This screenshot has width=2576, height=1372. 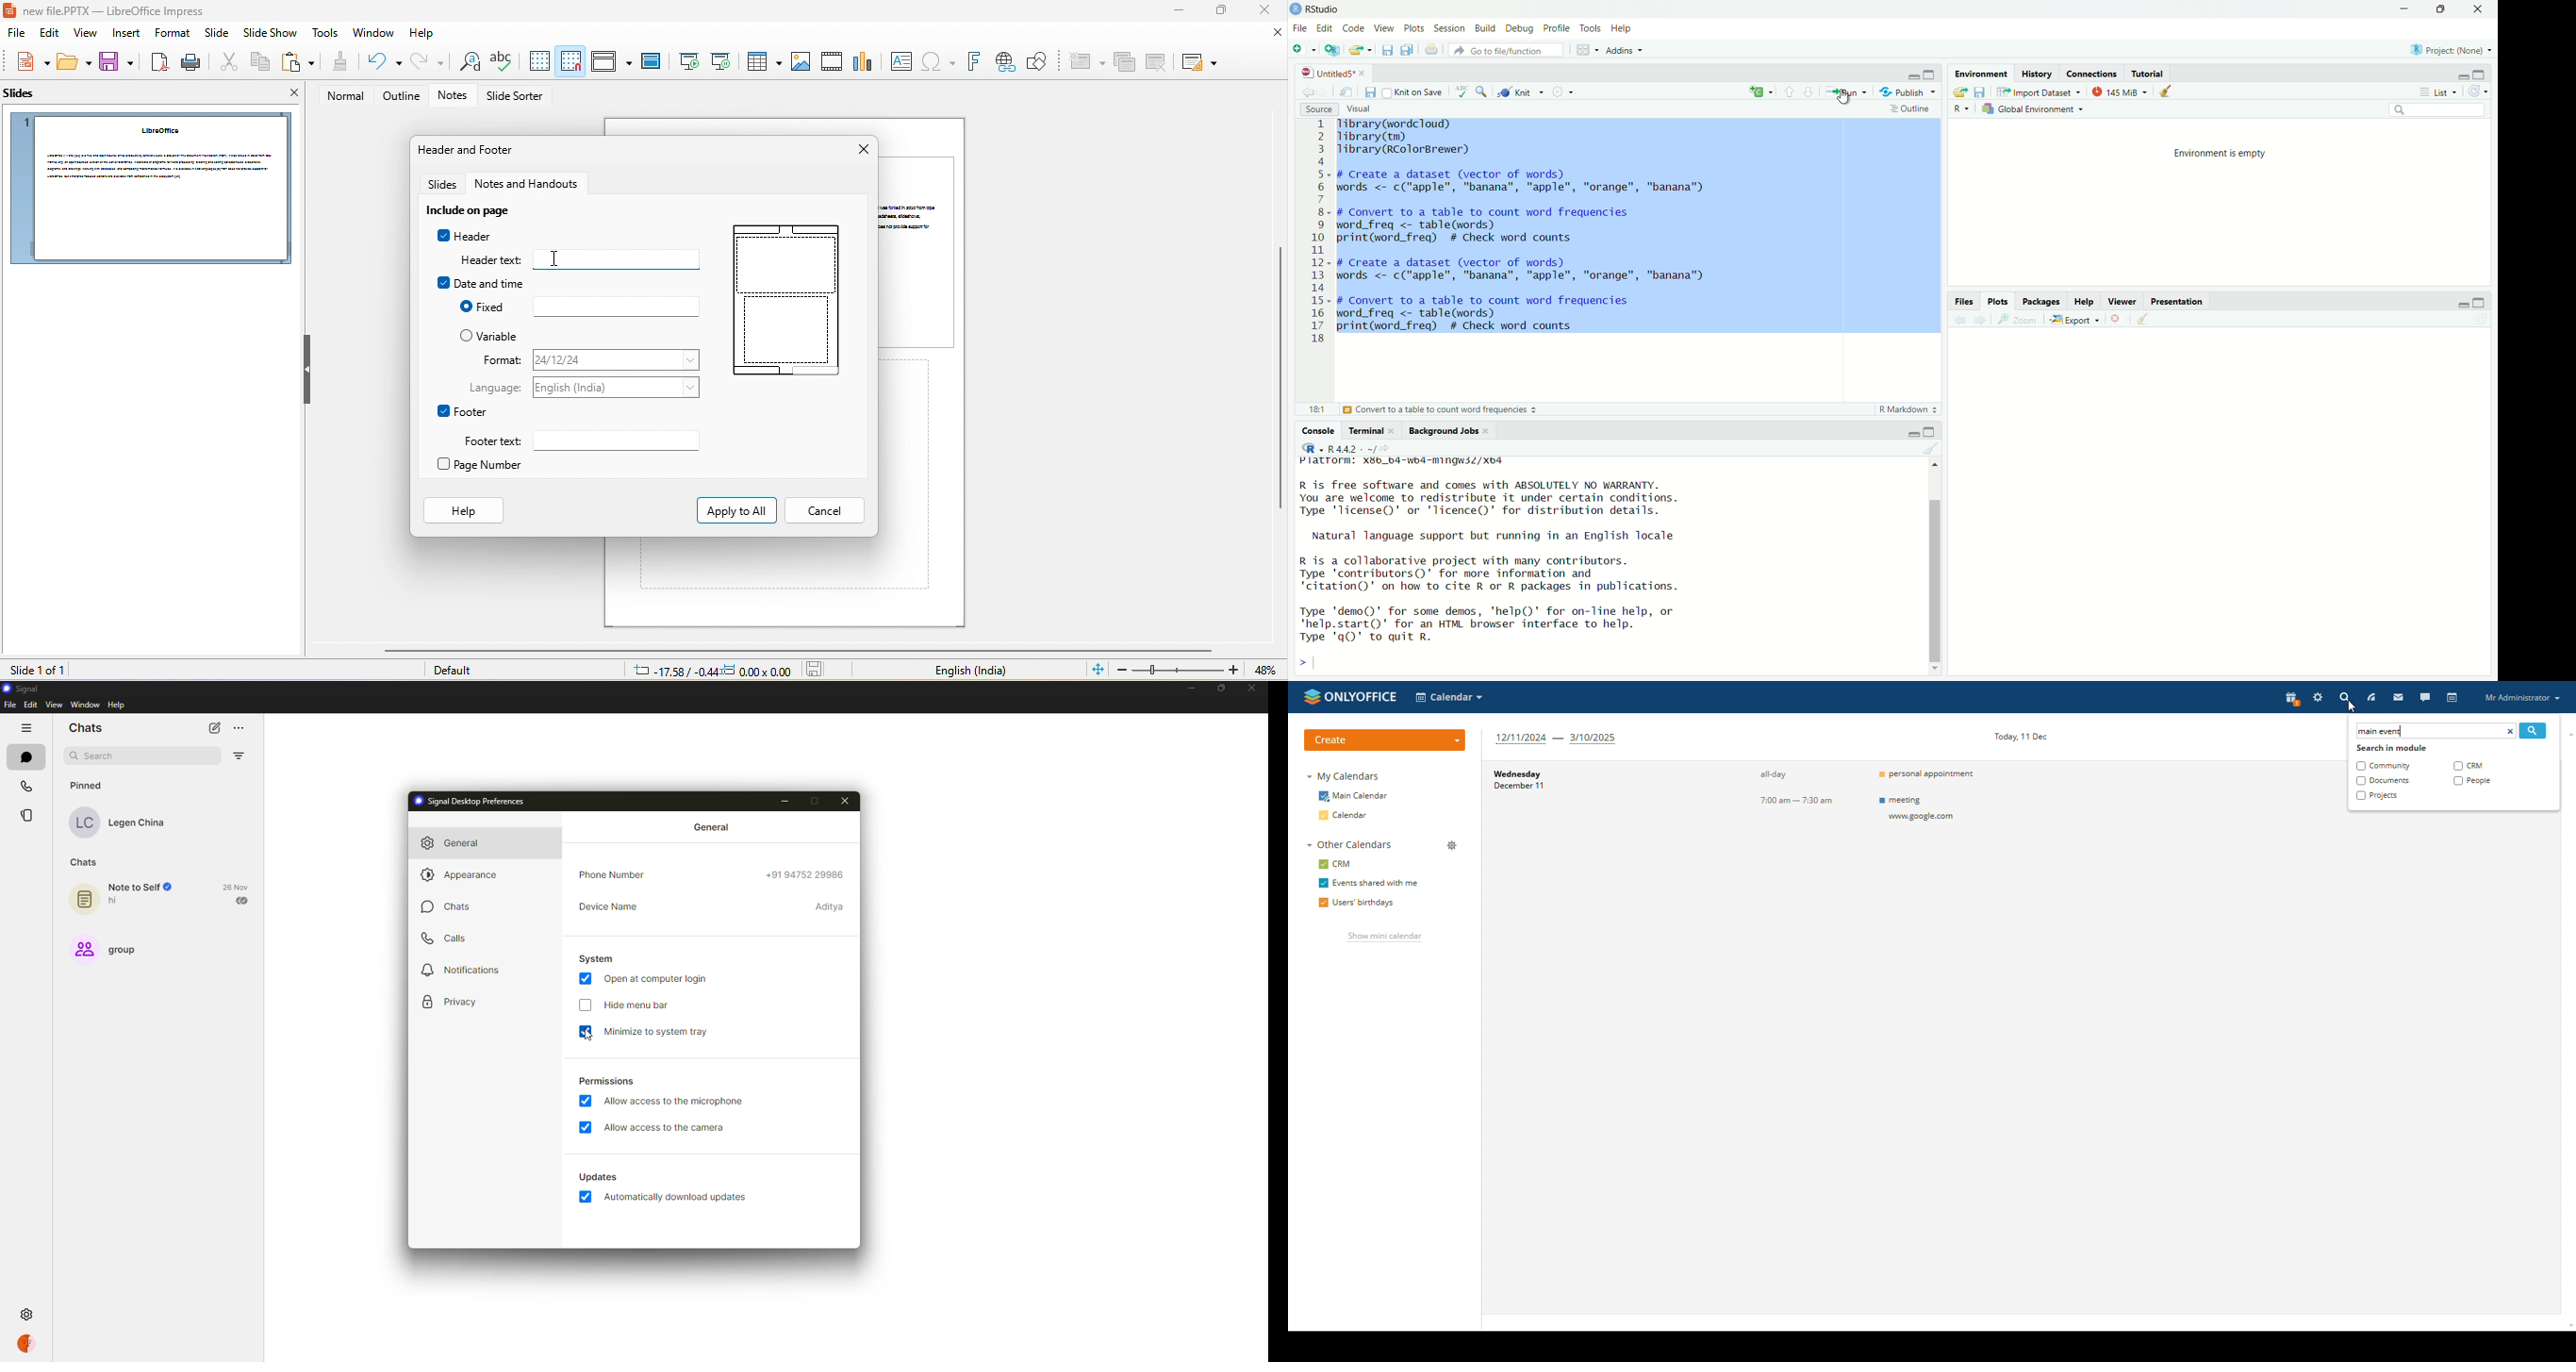 What do you see at coordinates (1369, 92) in the screenshot?
I see `Save` at bounding box center [1369, 92].